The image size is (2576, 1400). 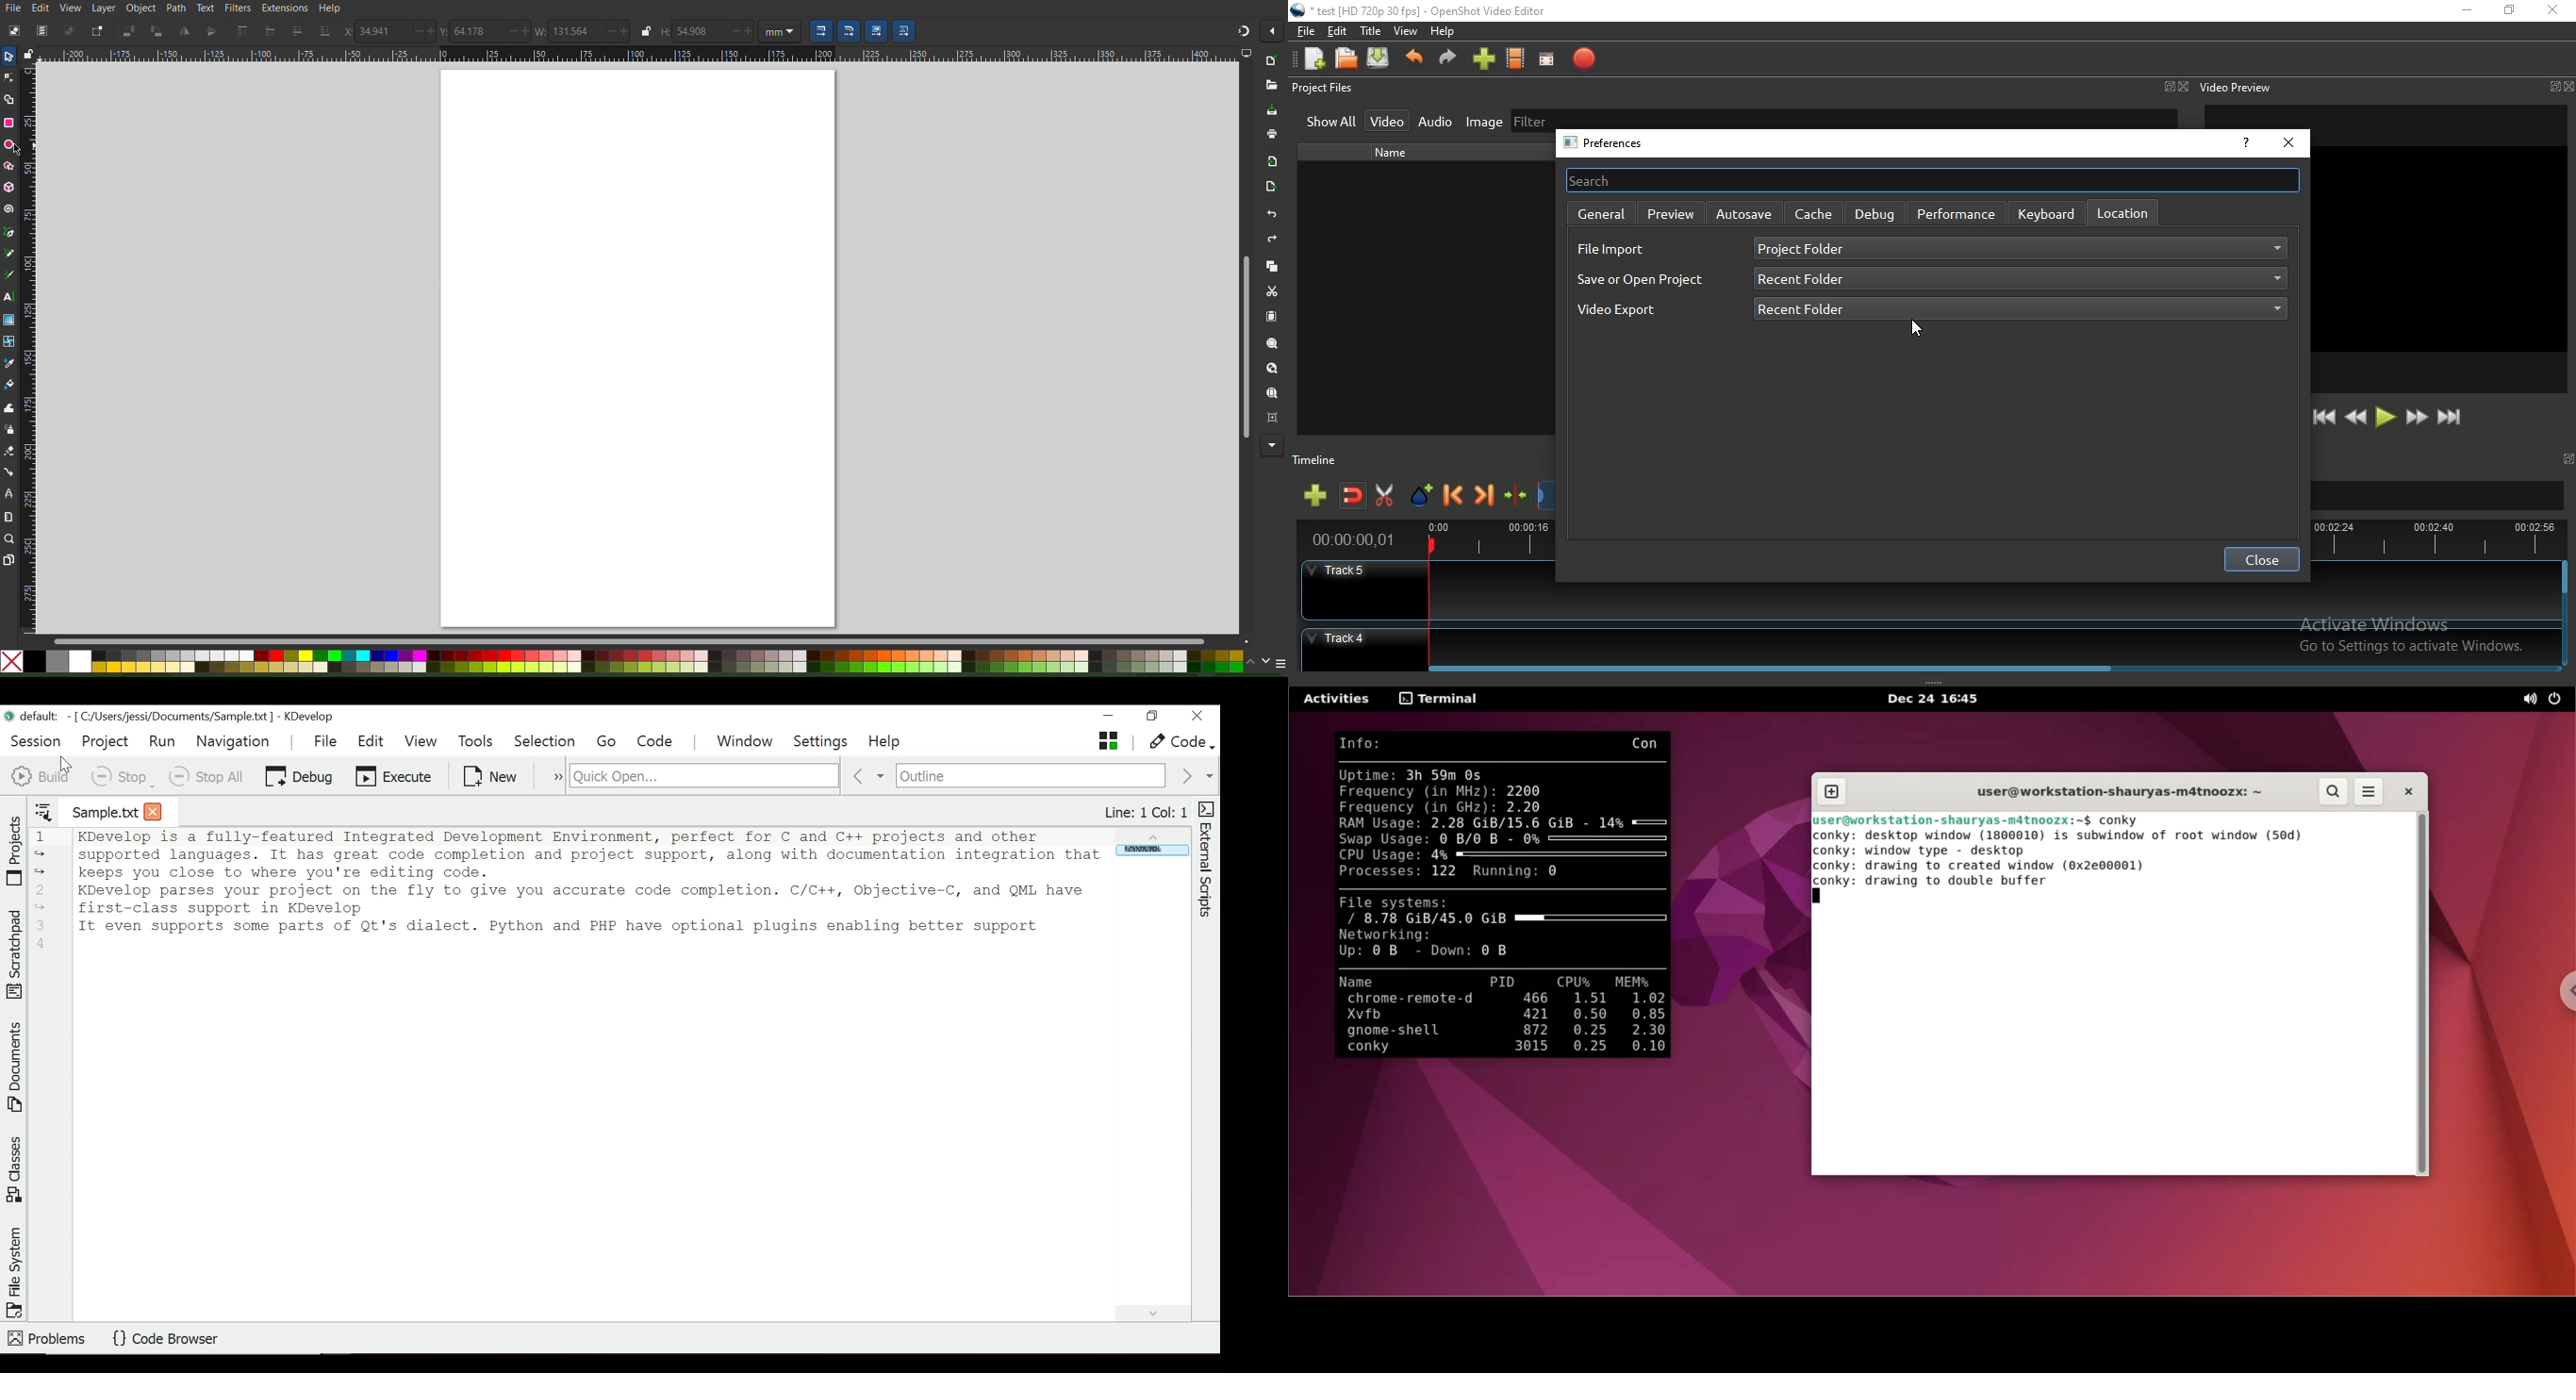 I want to click on Select All, so click(x=41, y=31).